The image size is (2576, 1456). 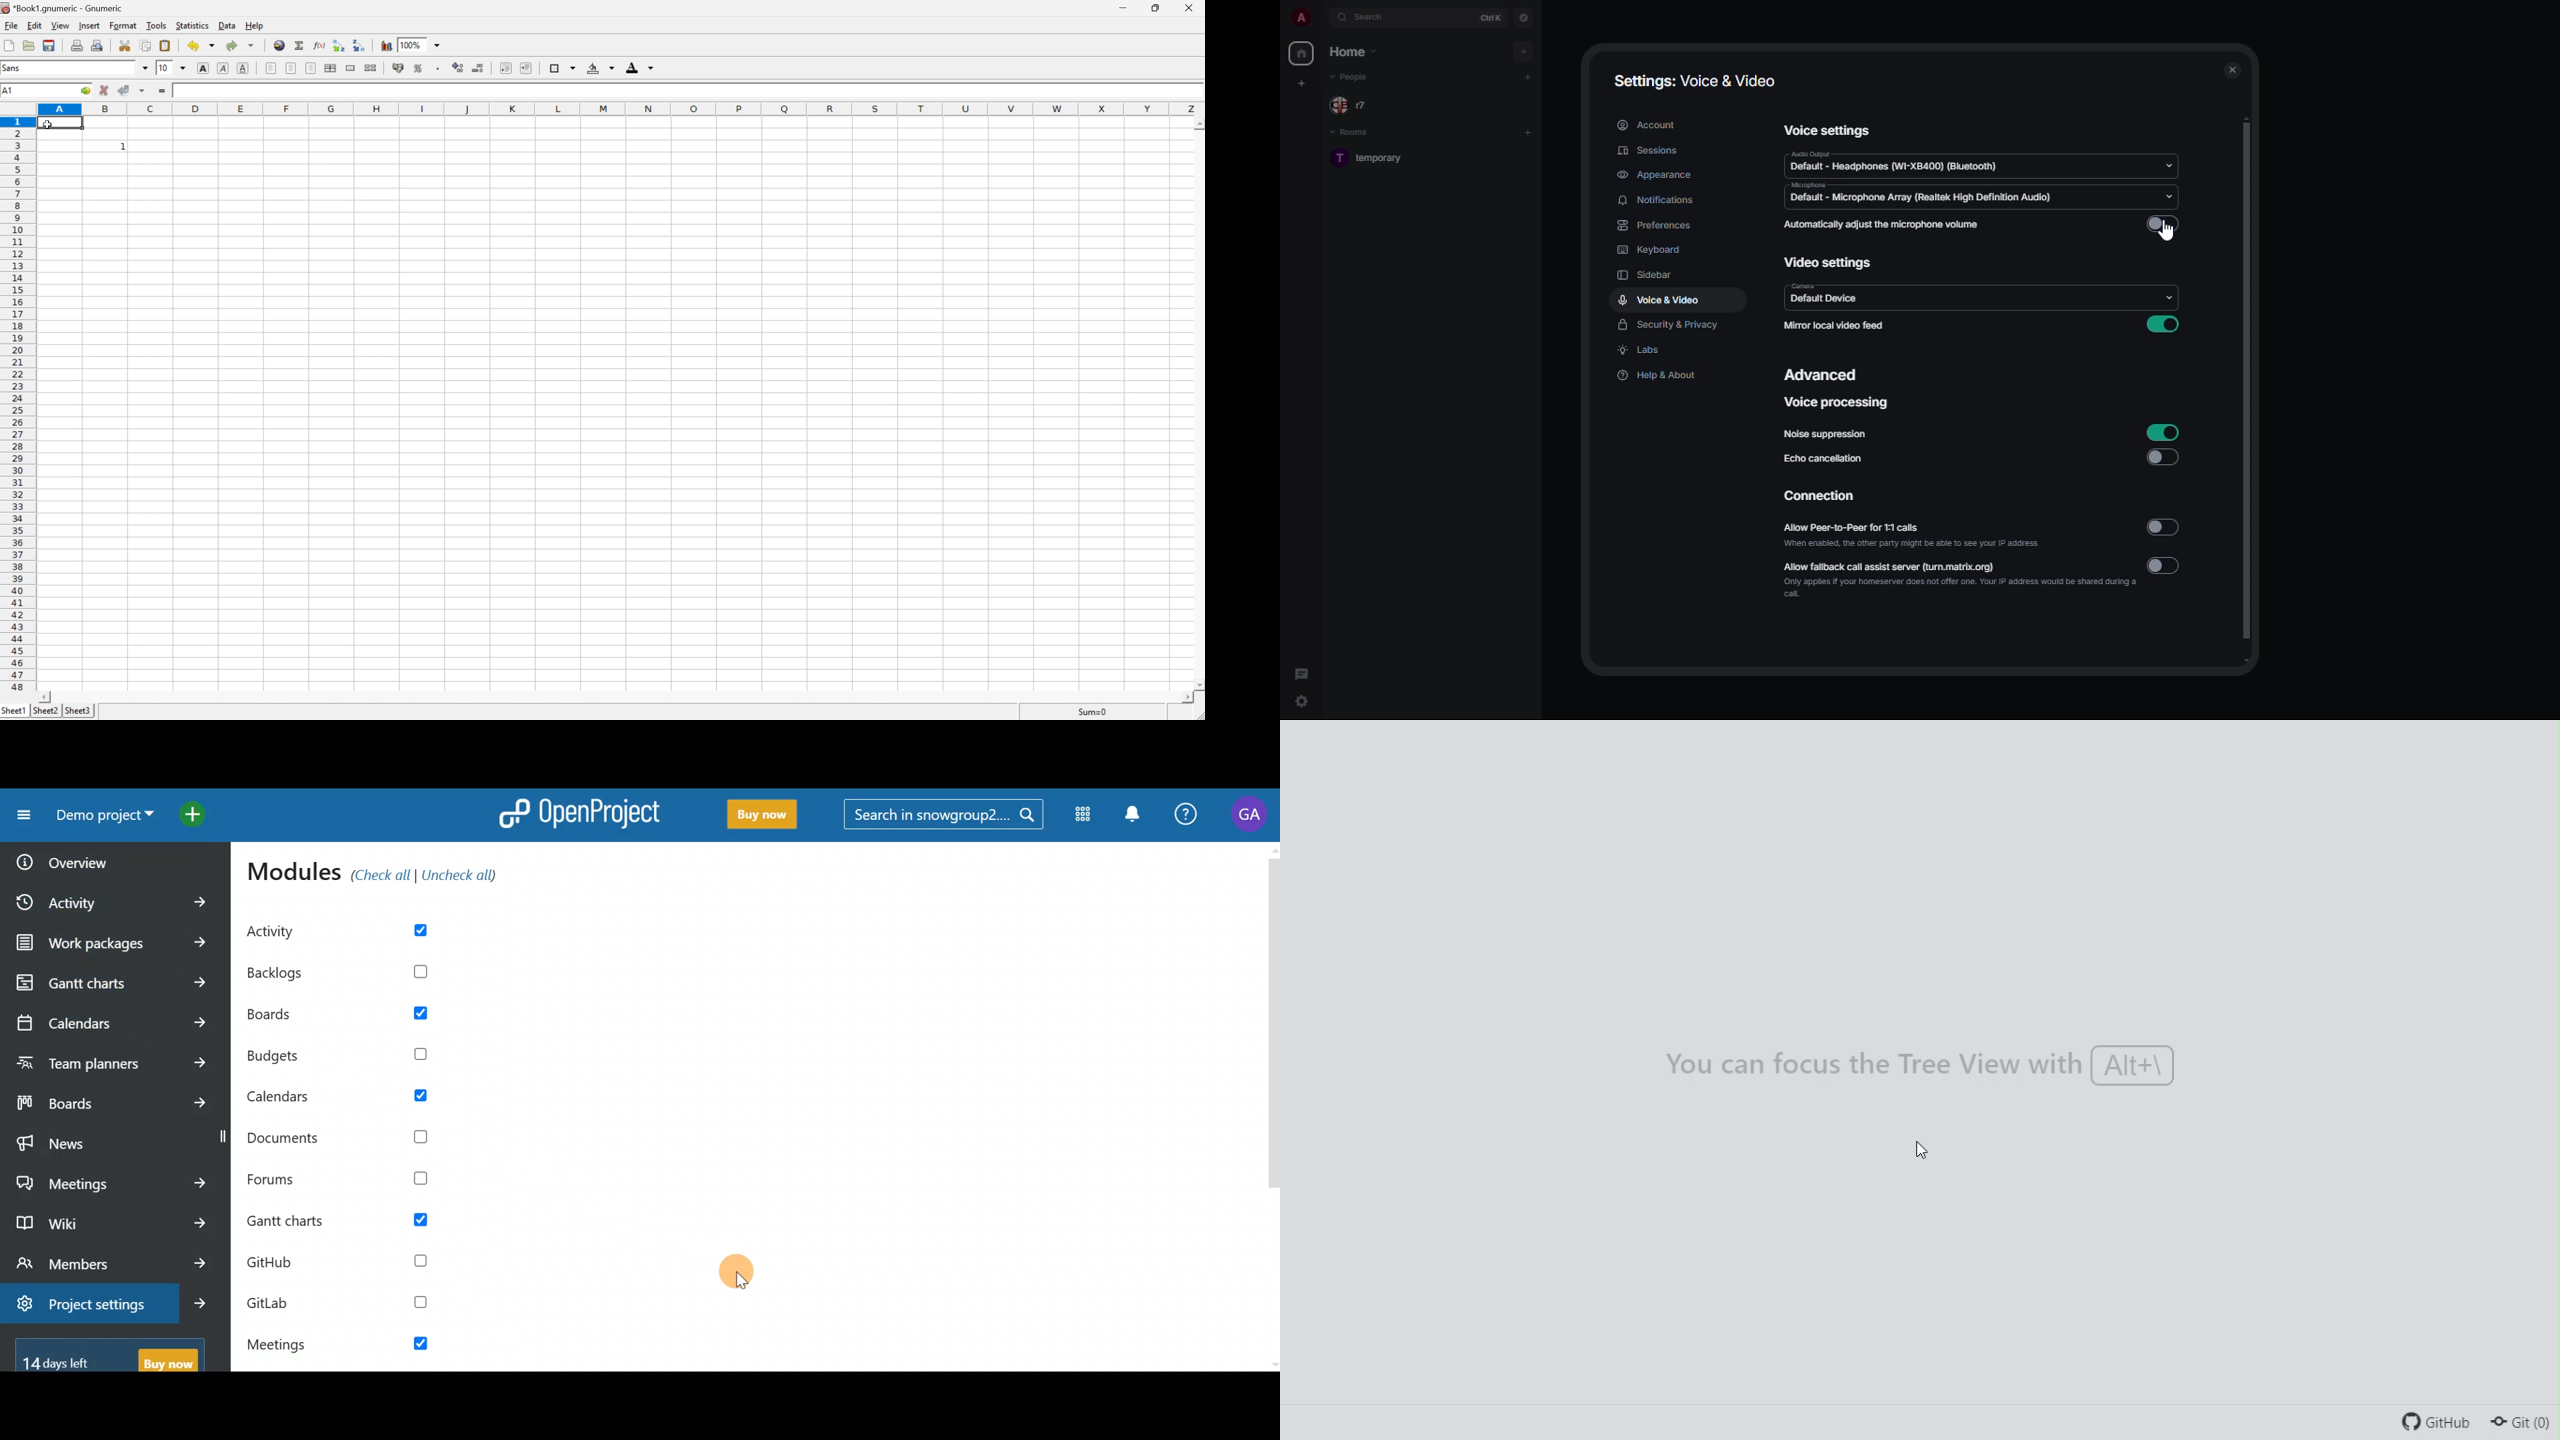 What do you see at coordinates (1823, 129) in the screenshot?
I see `voice settings` at bounding box center [1823, 129].